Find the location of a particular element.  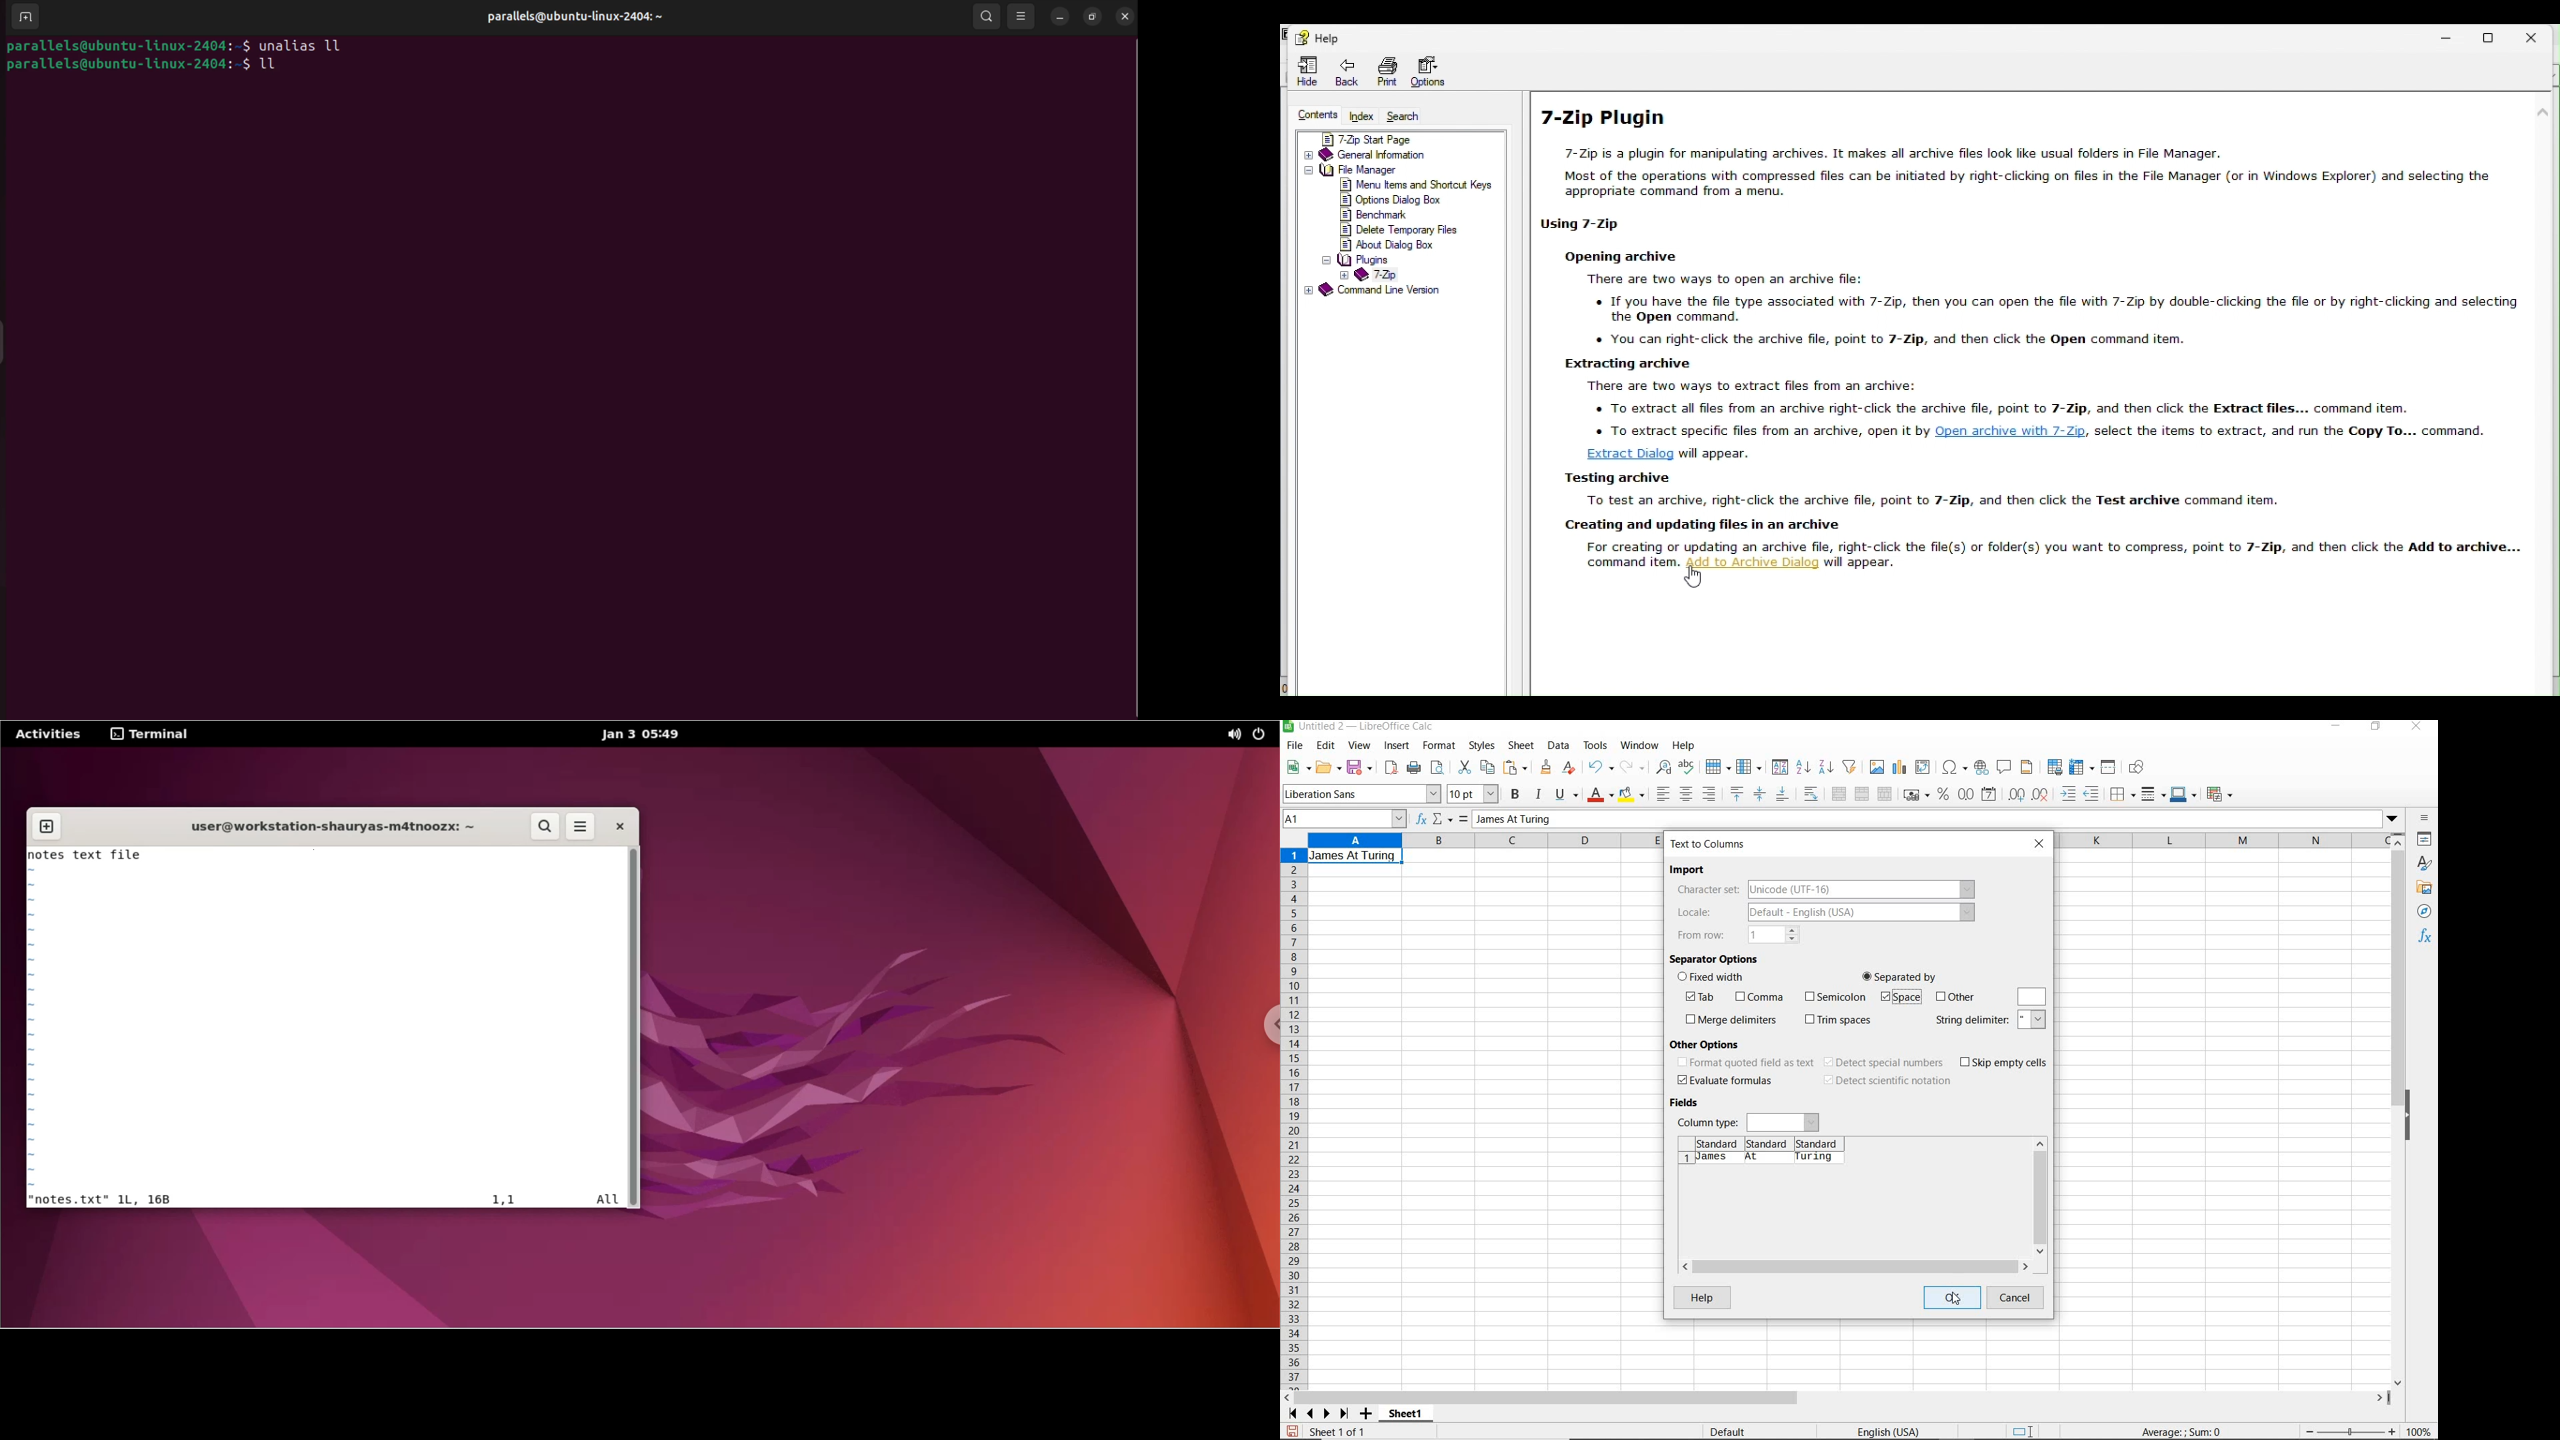

horizontal scroll bar is located at coordinates (1854, 1264).